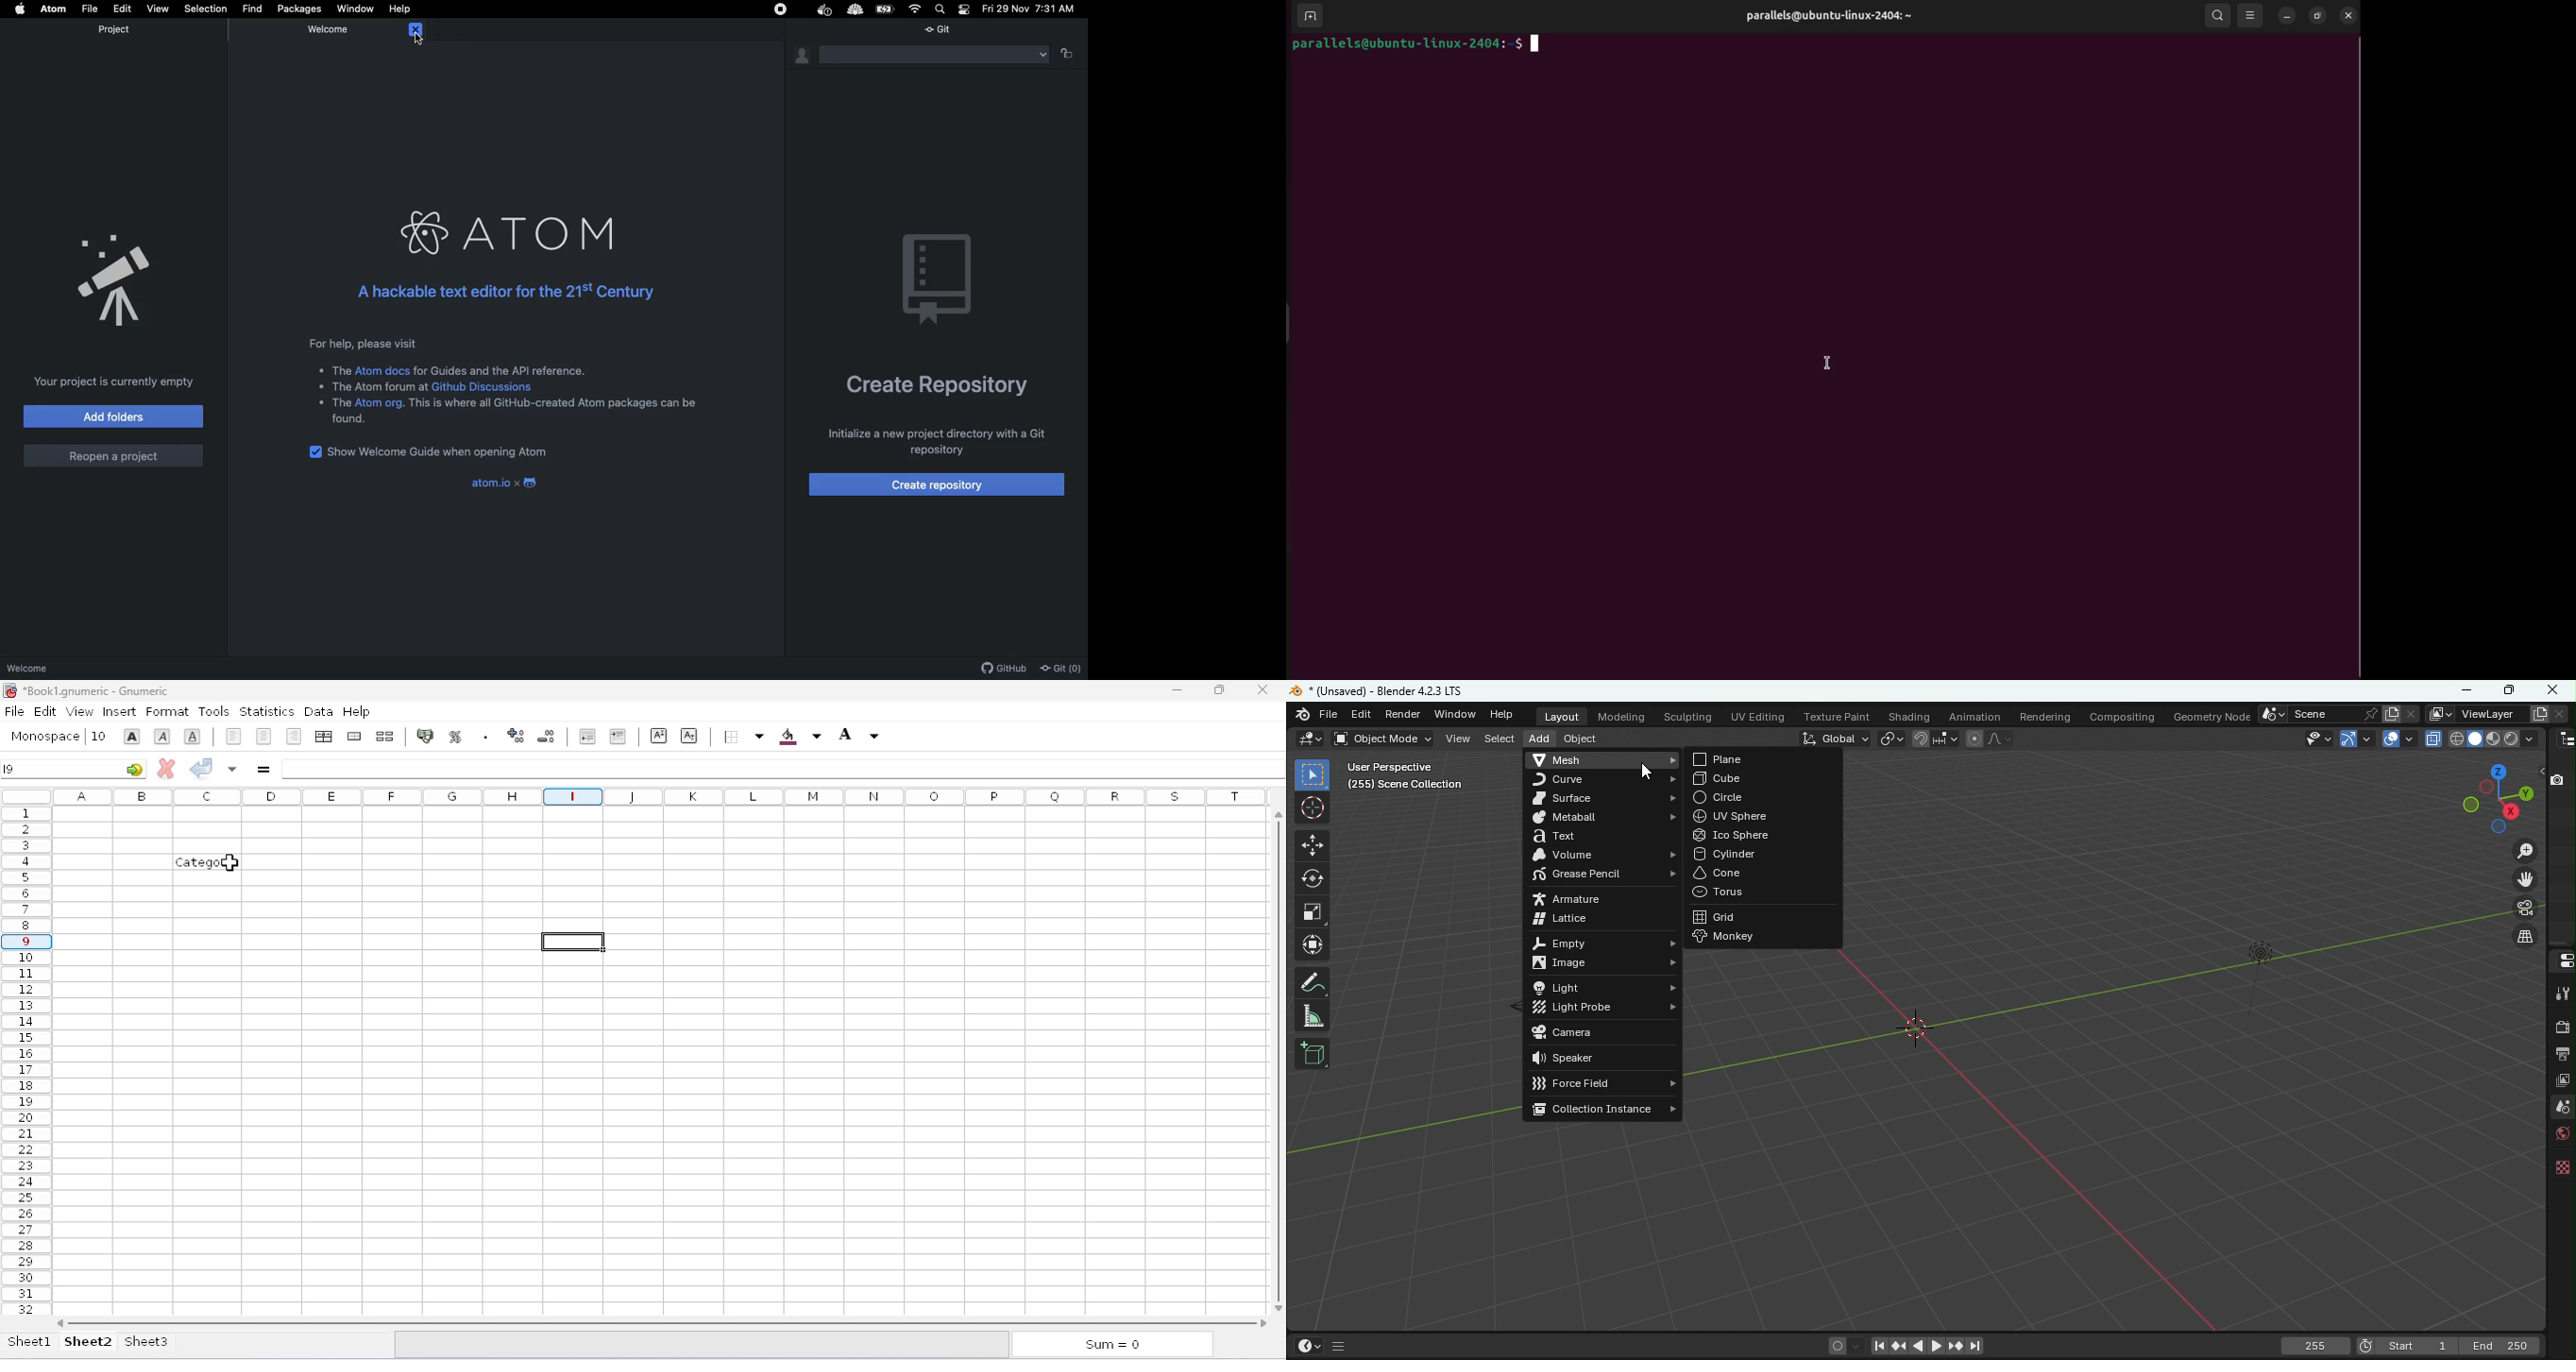 This screenshot has width=2576, height=1372. I want to click on increase the number of decimals displayed, so click(516, 736).